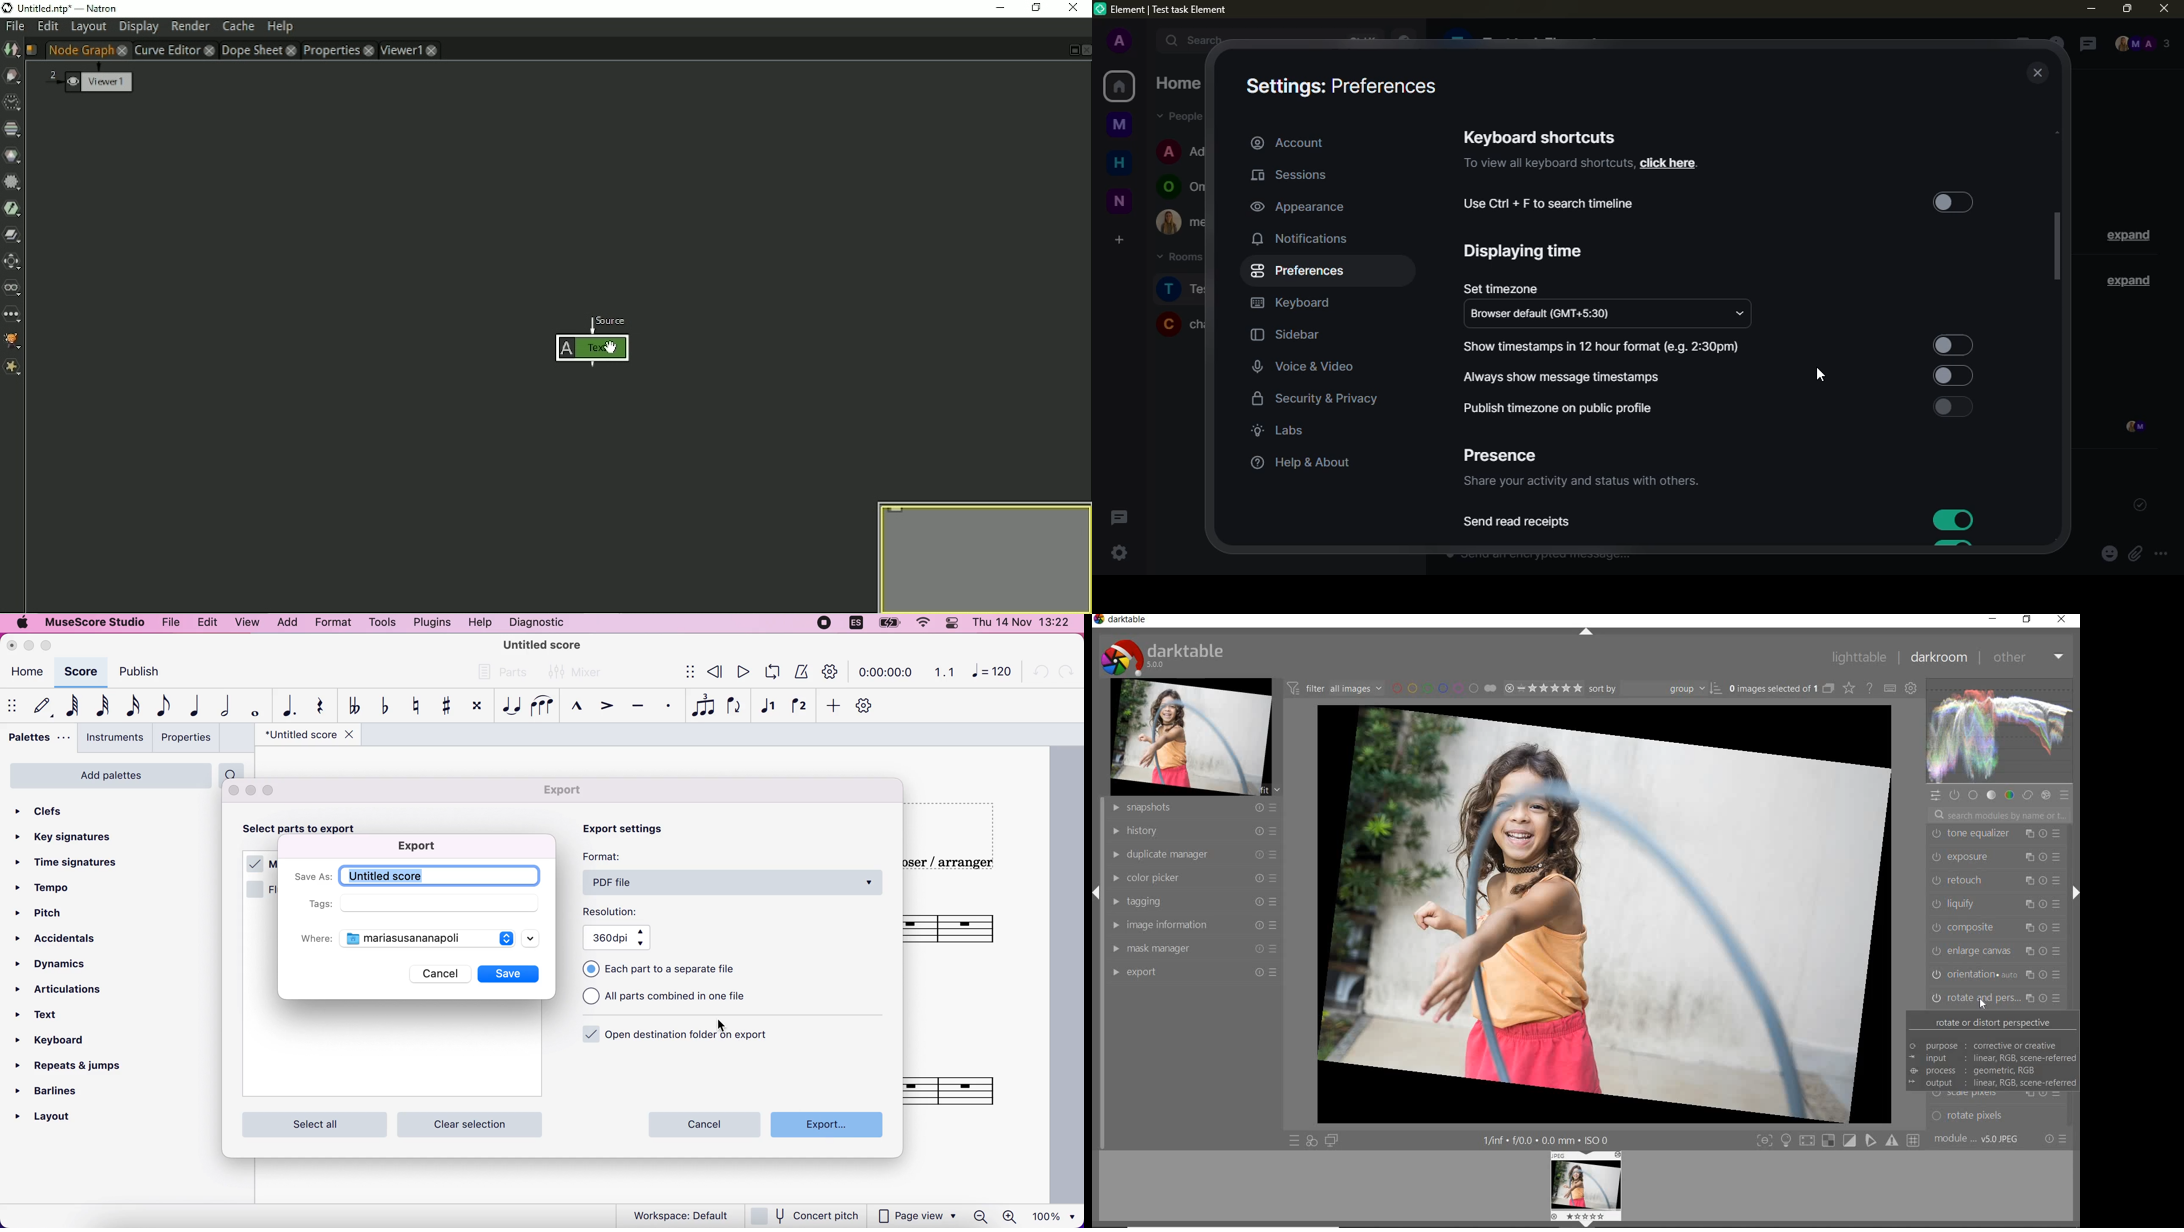 The height and width of the screenshot is (1232, 2184). What do you see at coordinates (2133, 428) in the screenshot?
I see `seen` at bounding box center [2133, 428].